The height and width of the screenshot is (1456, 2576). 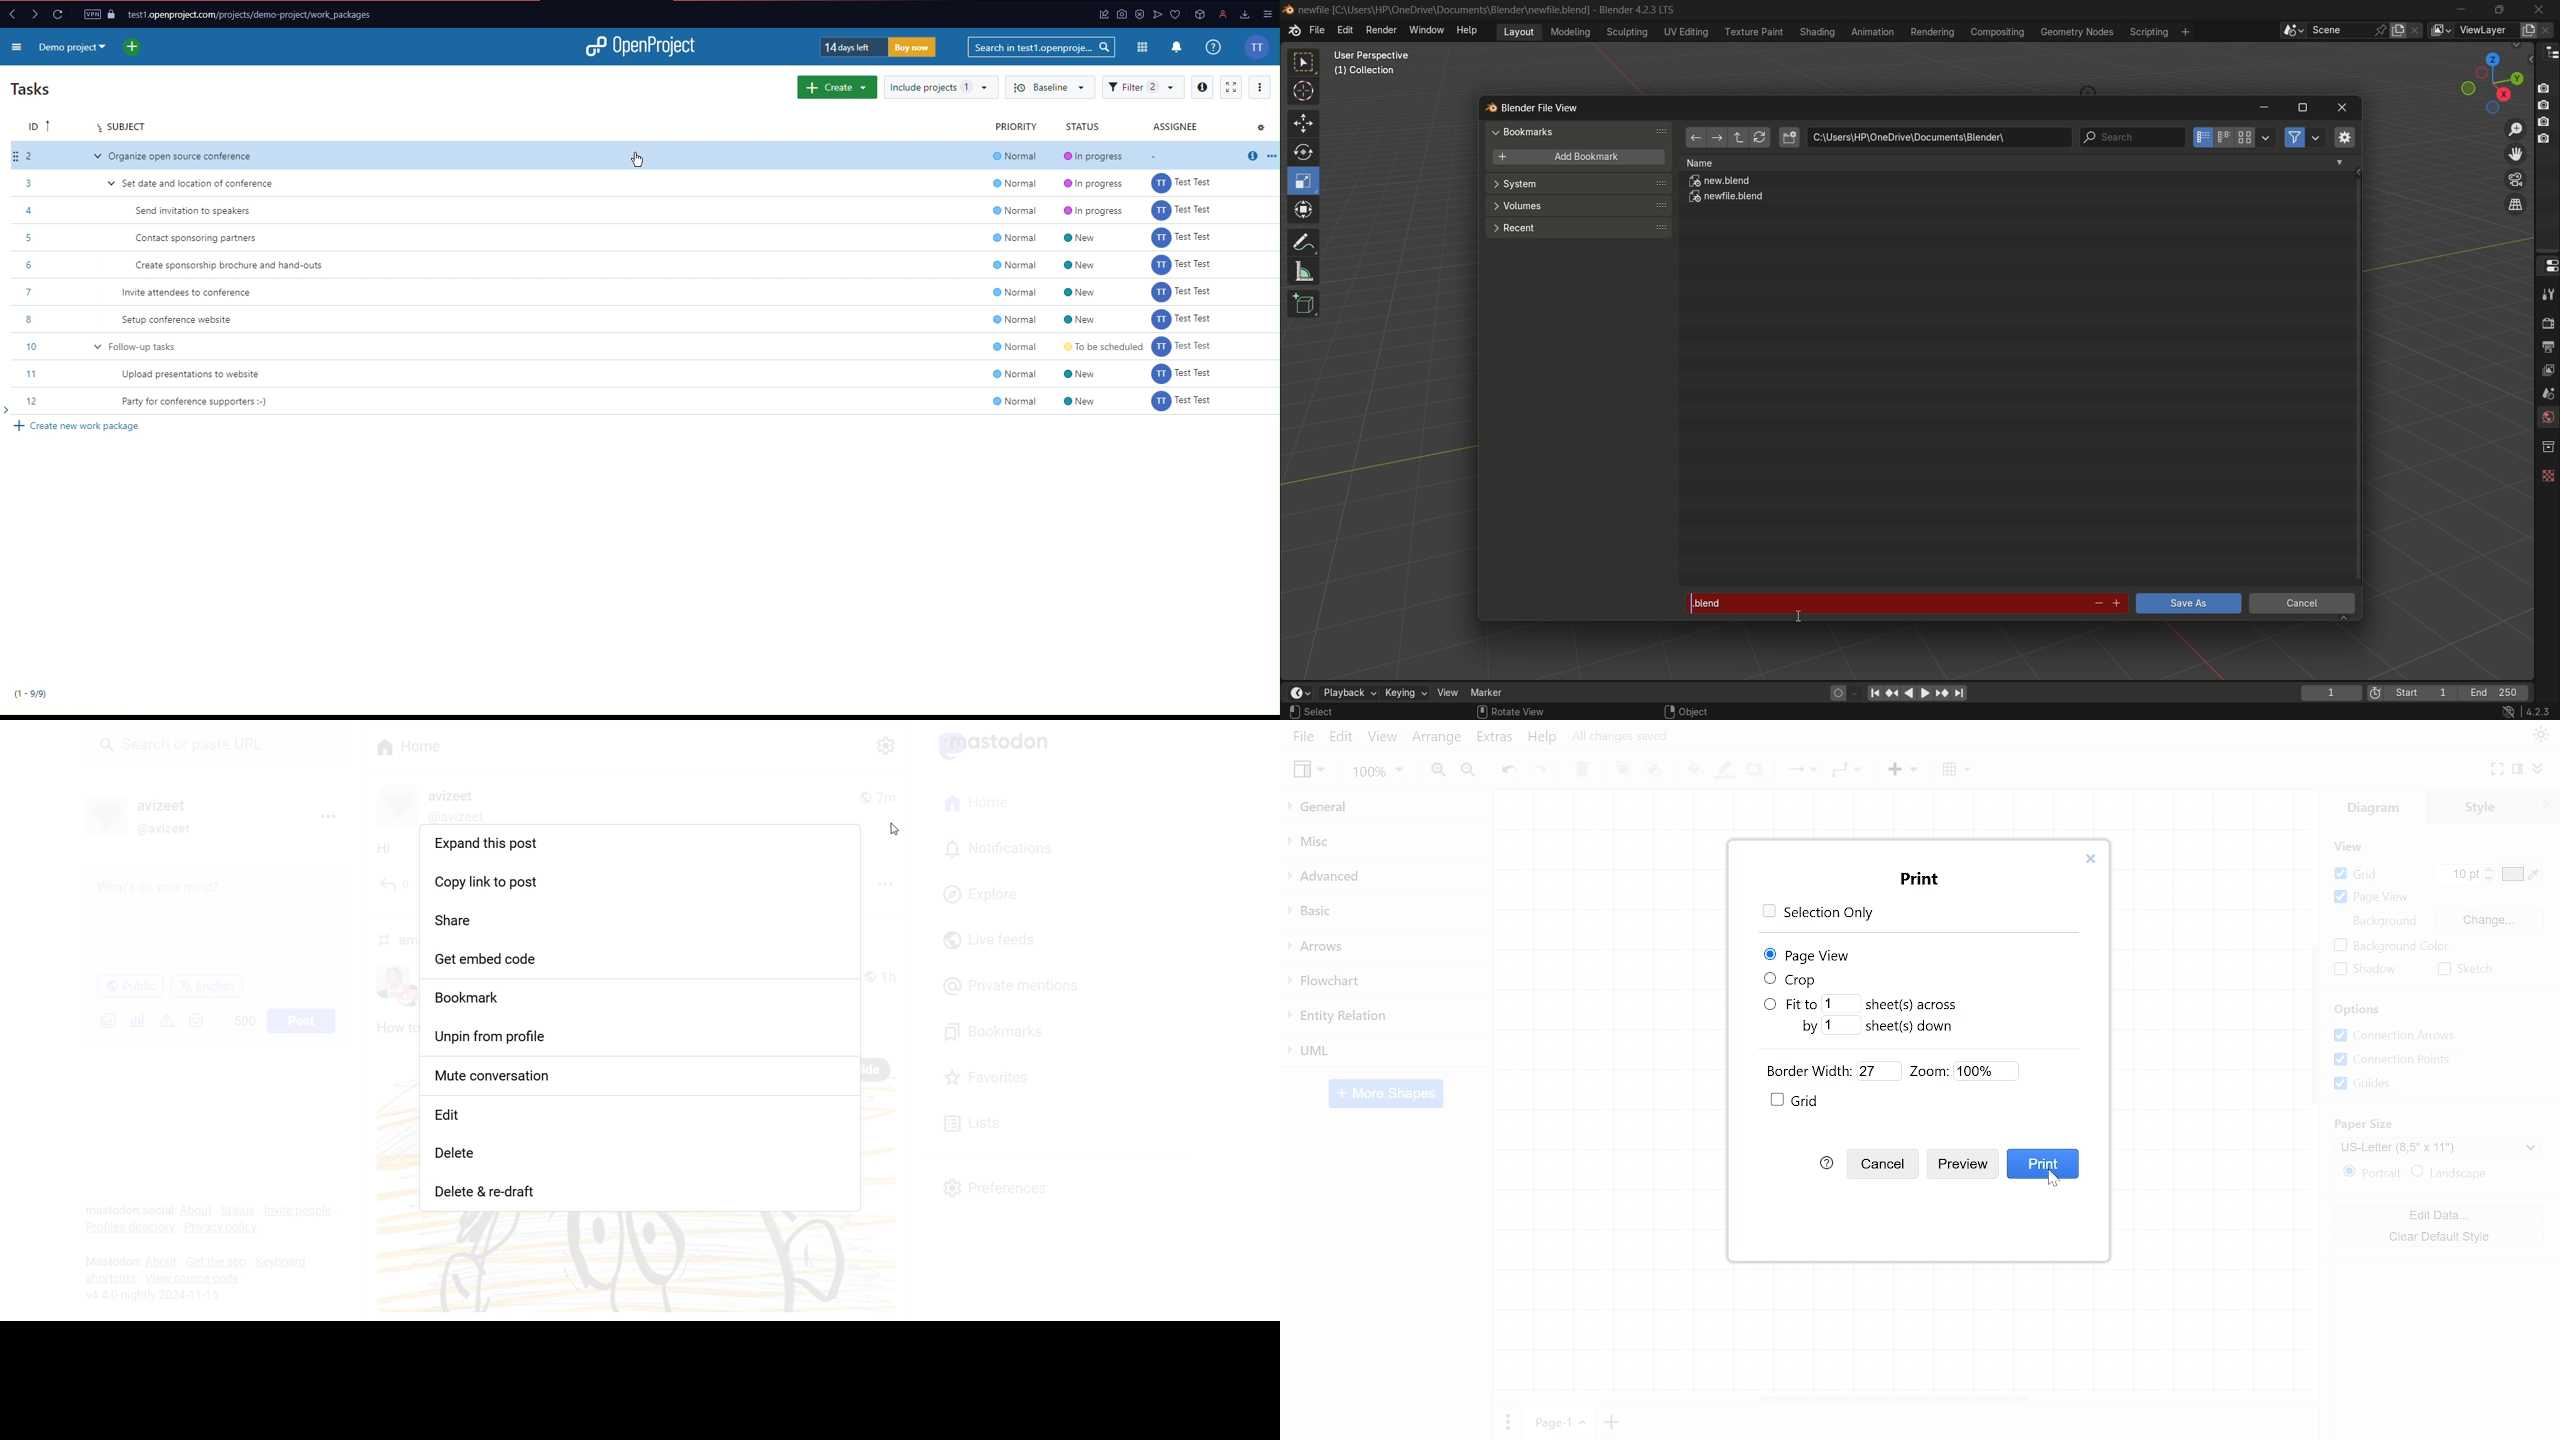 What do you see at coordinates (1383, 910) in the screenshot?
I see `Basic` at bounding box center [1383, 910].